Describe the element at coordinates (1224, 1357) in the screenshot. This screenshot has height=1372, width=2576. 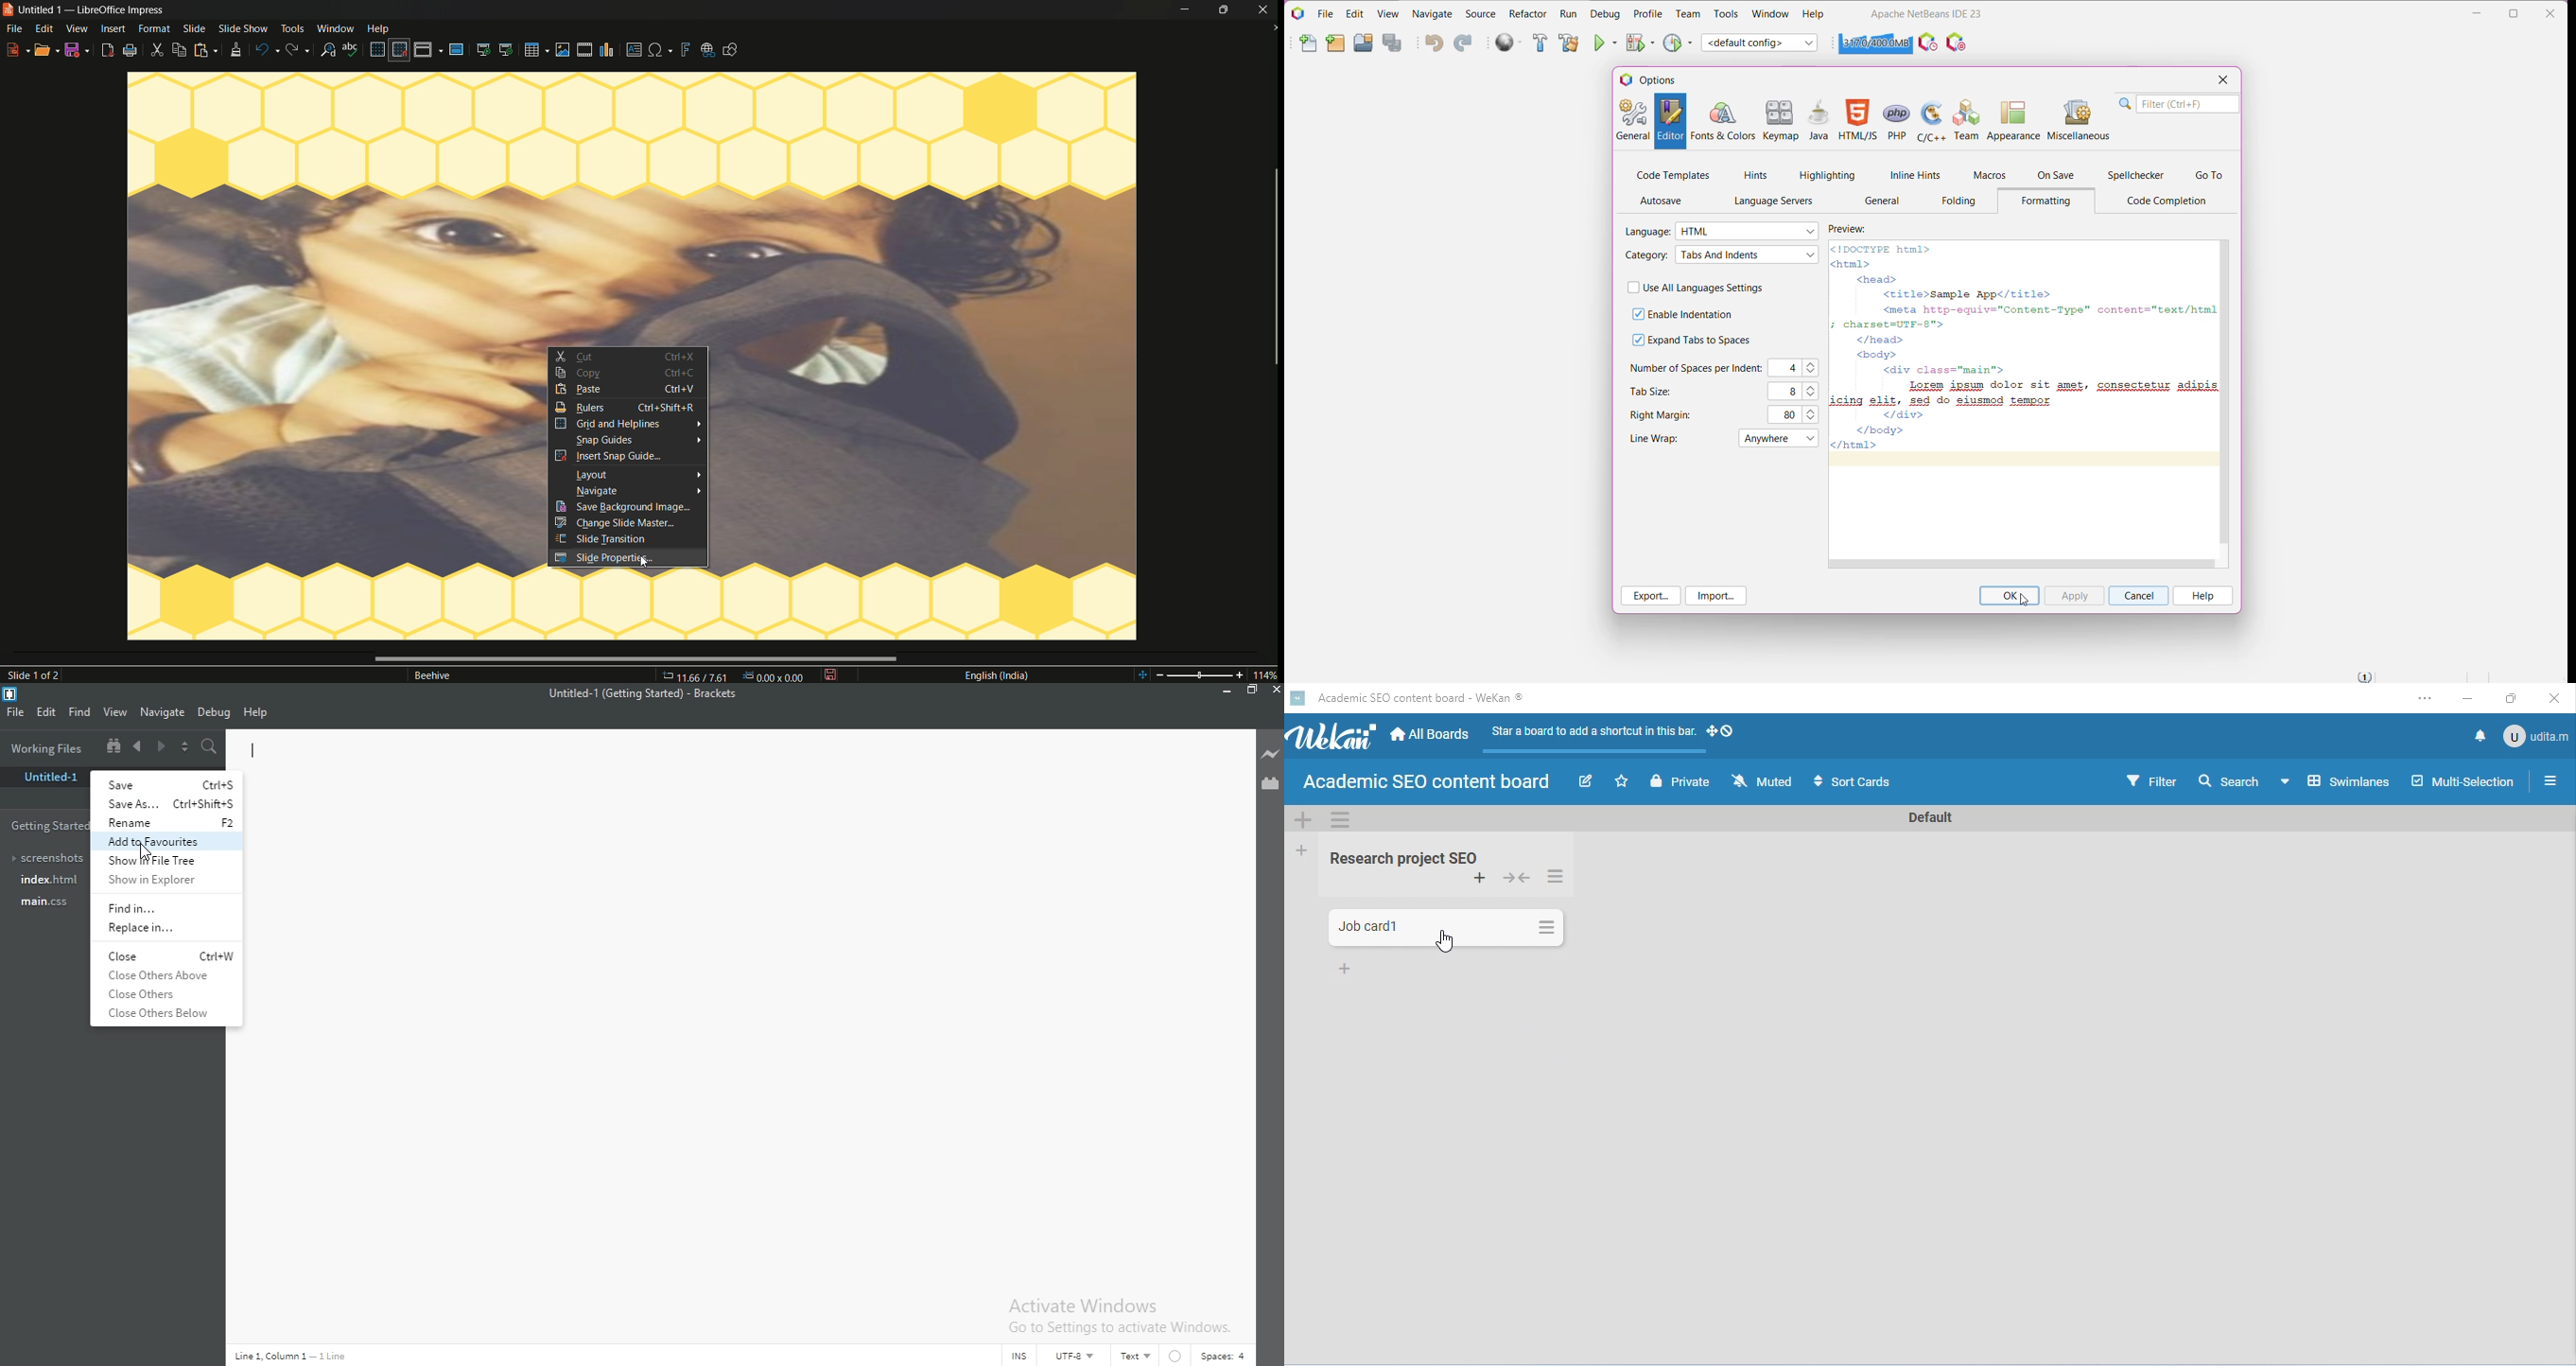
I see `Spaces:4` at that location.